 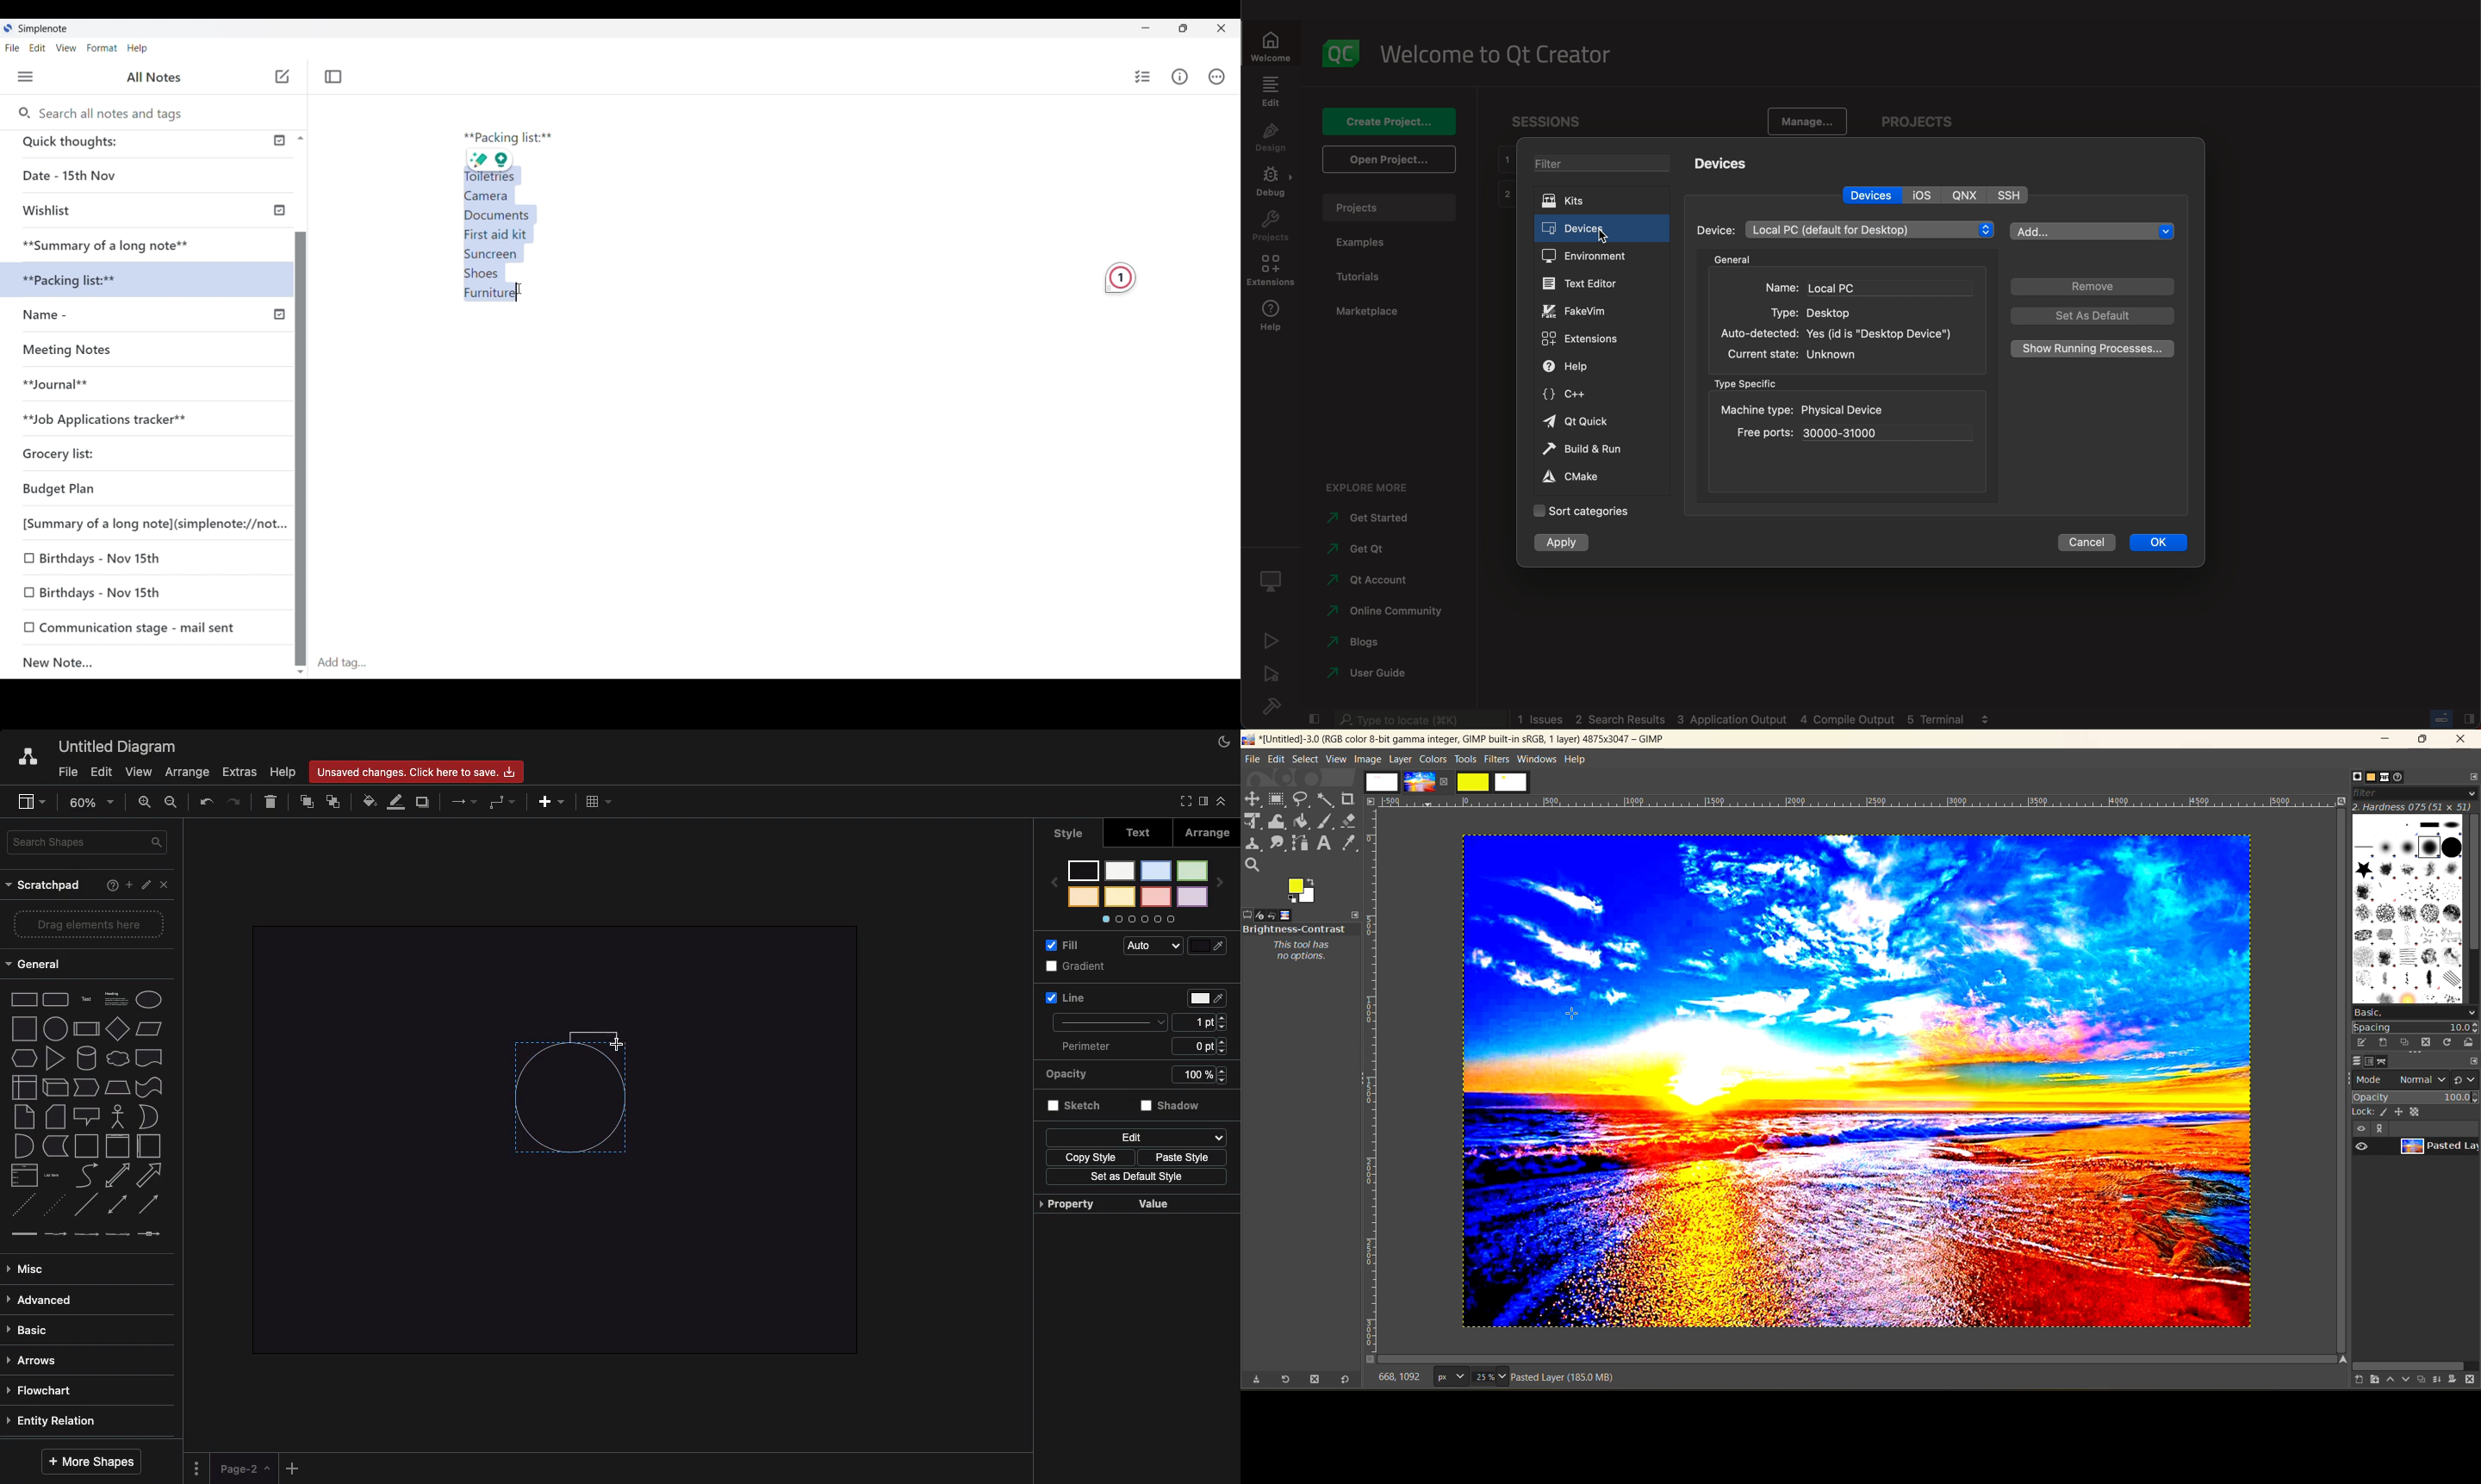 I want to click on file, so click(x=1251, y=761).